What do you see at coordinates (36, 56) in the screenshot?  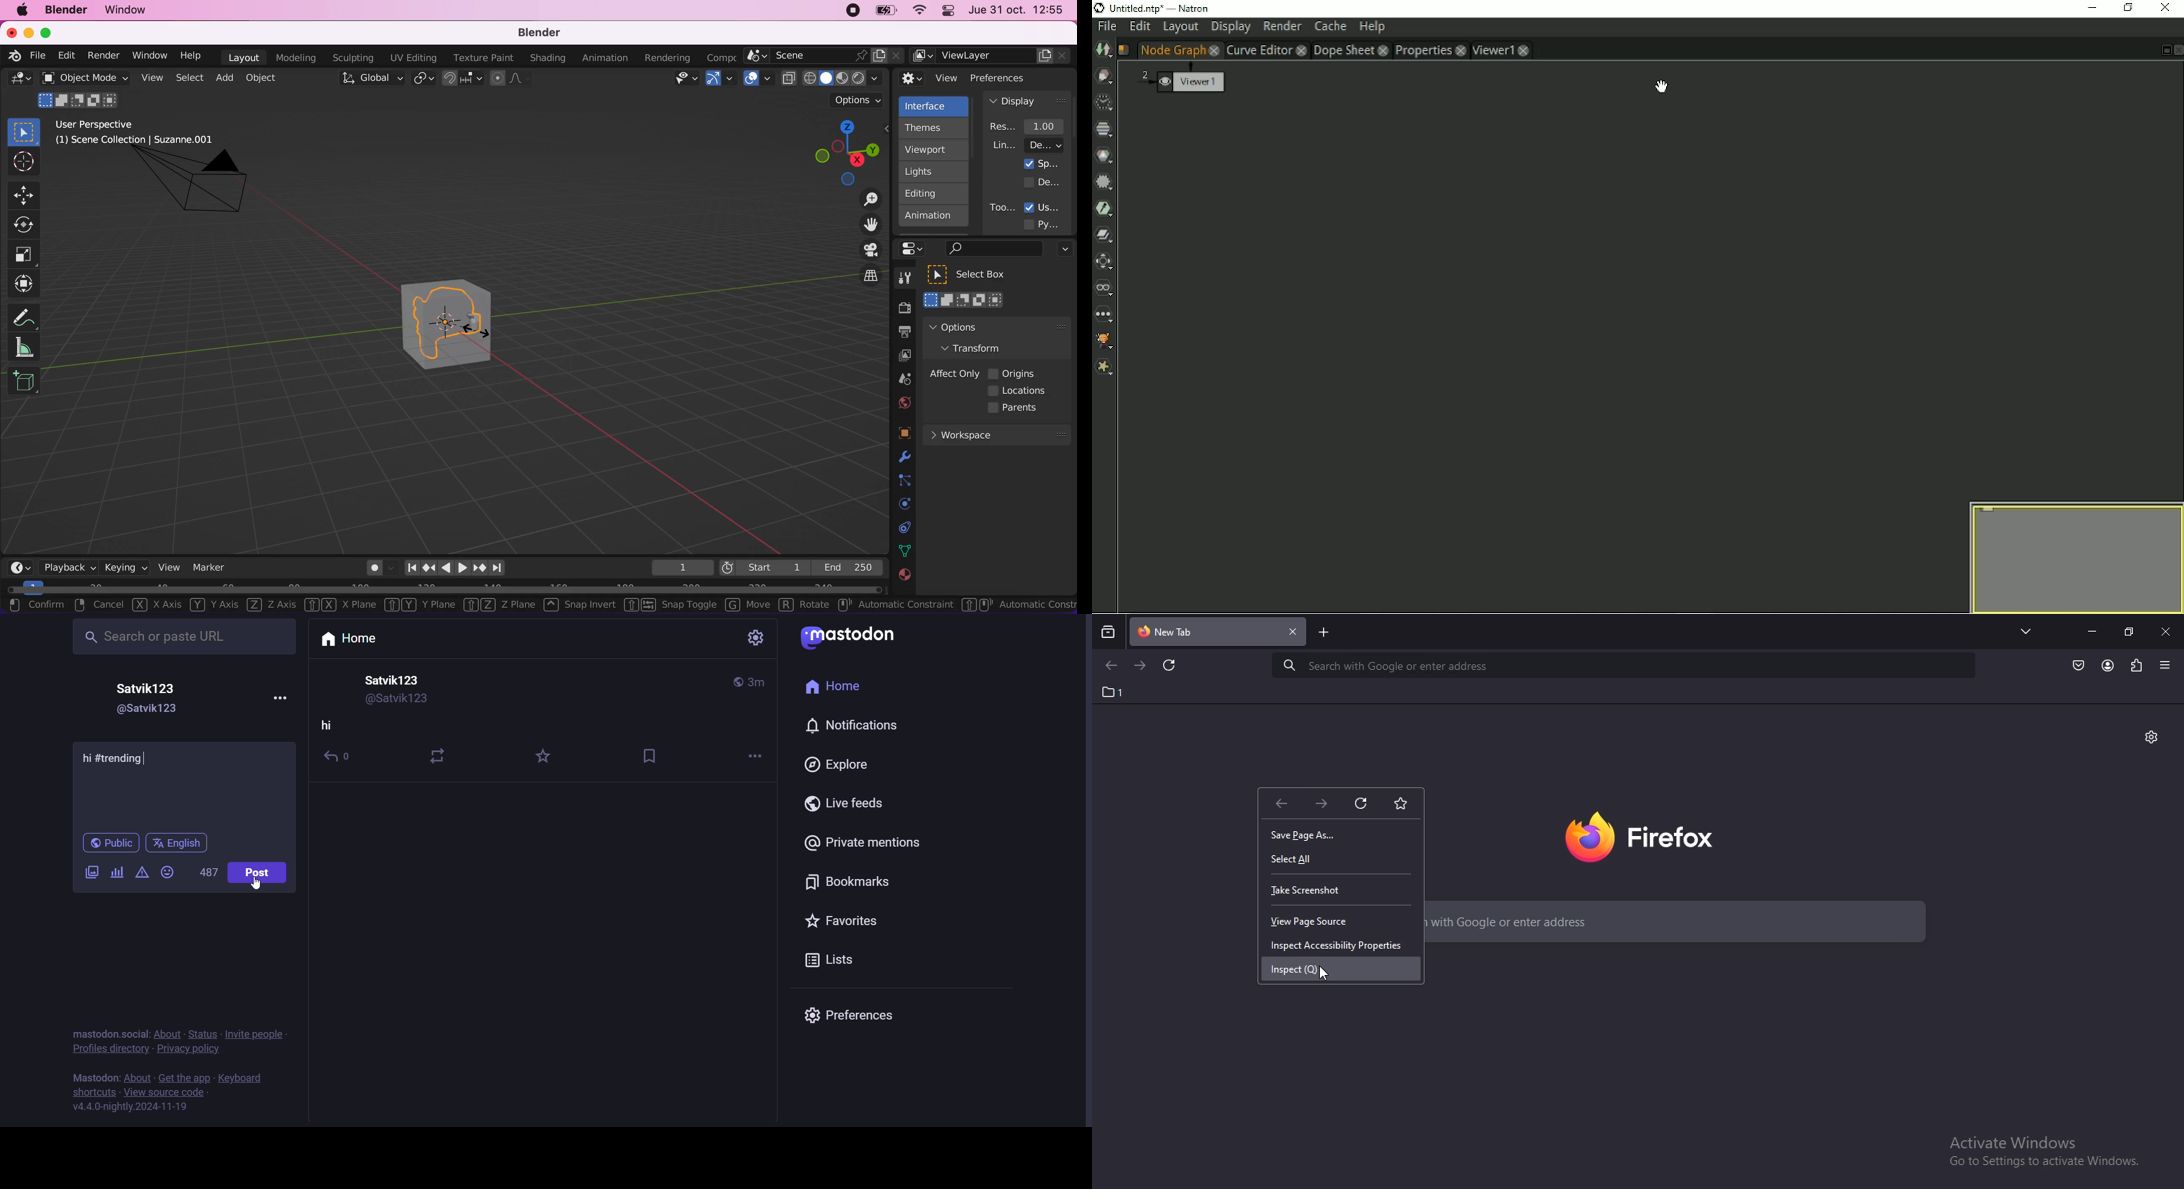 I see `file` at bounding box center [36, 56].